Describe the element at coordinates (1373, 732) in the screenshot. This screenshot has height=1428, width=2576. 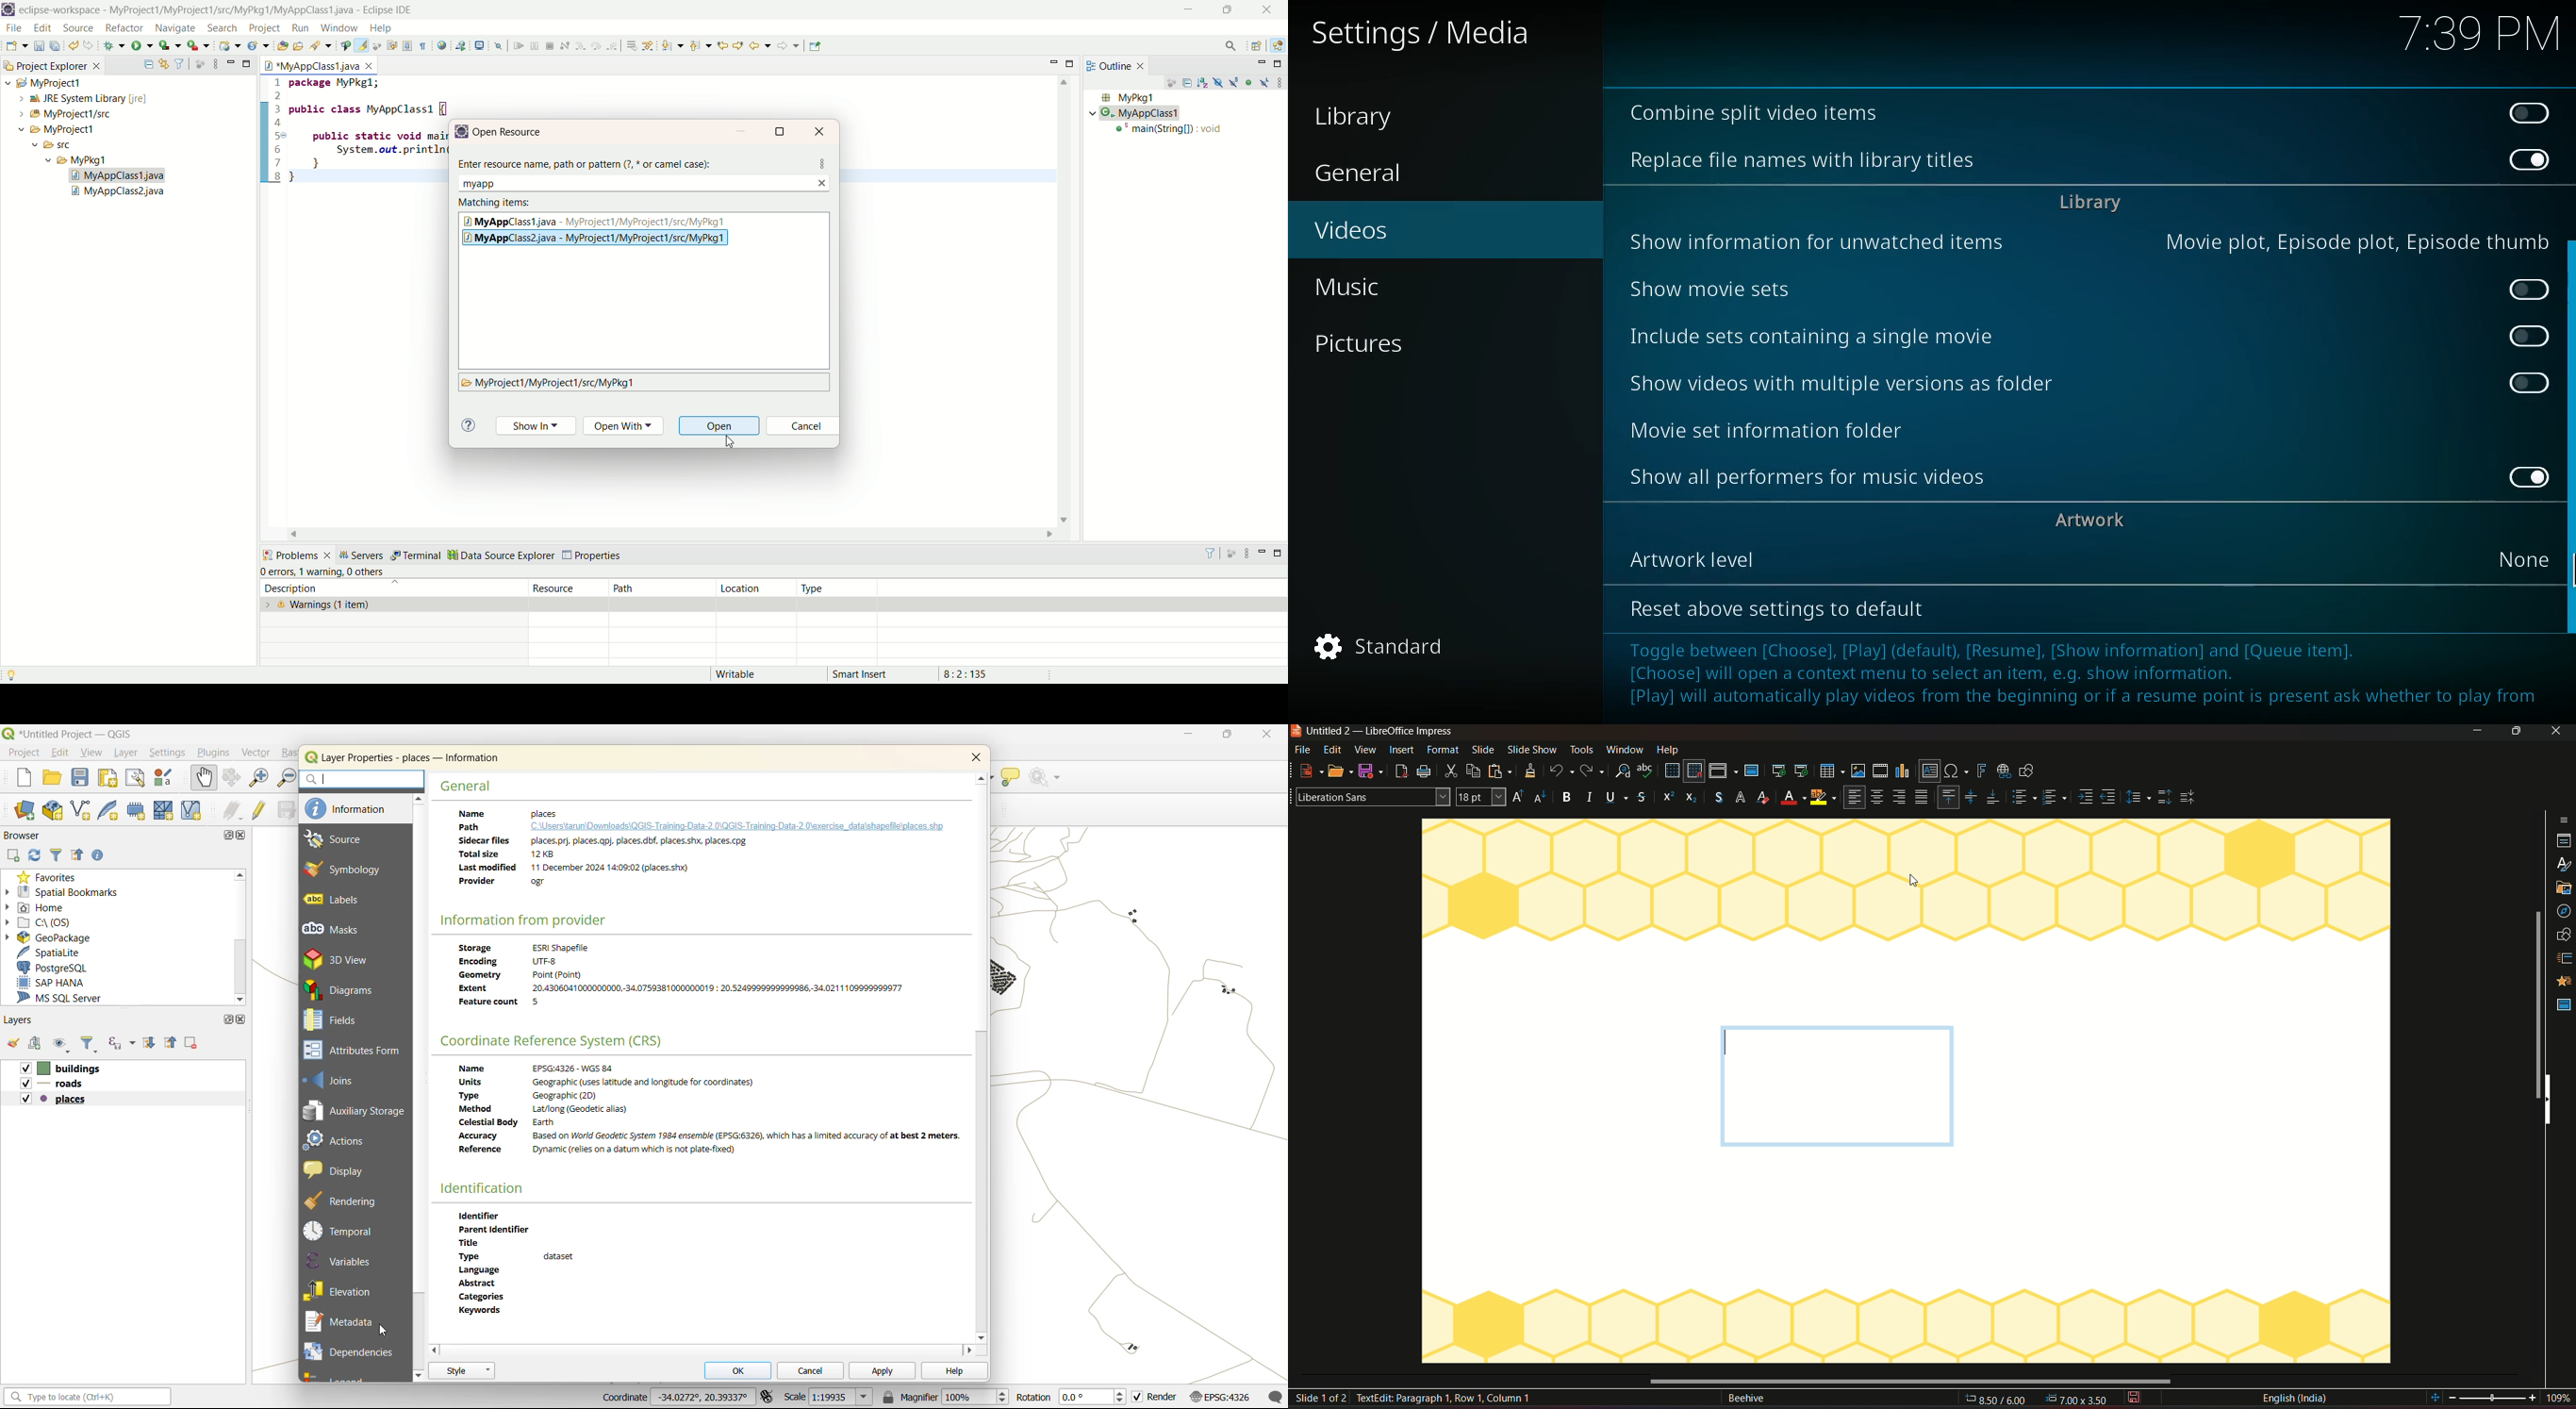
I see `Untitled 2 — LibreOffice Impress` at that location.